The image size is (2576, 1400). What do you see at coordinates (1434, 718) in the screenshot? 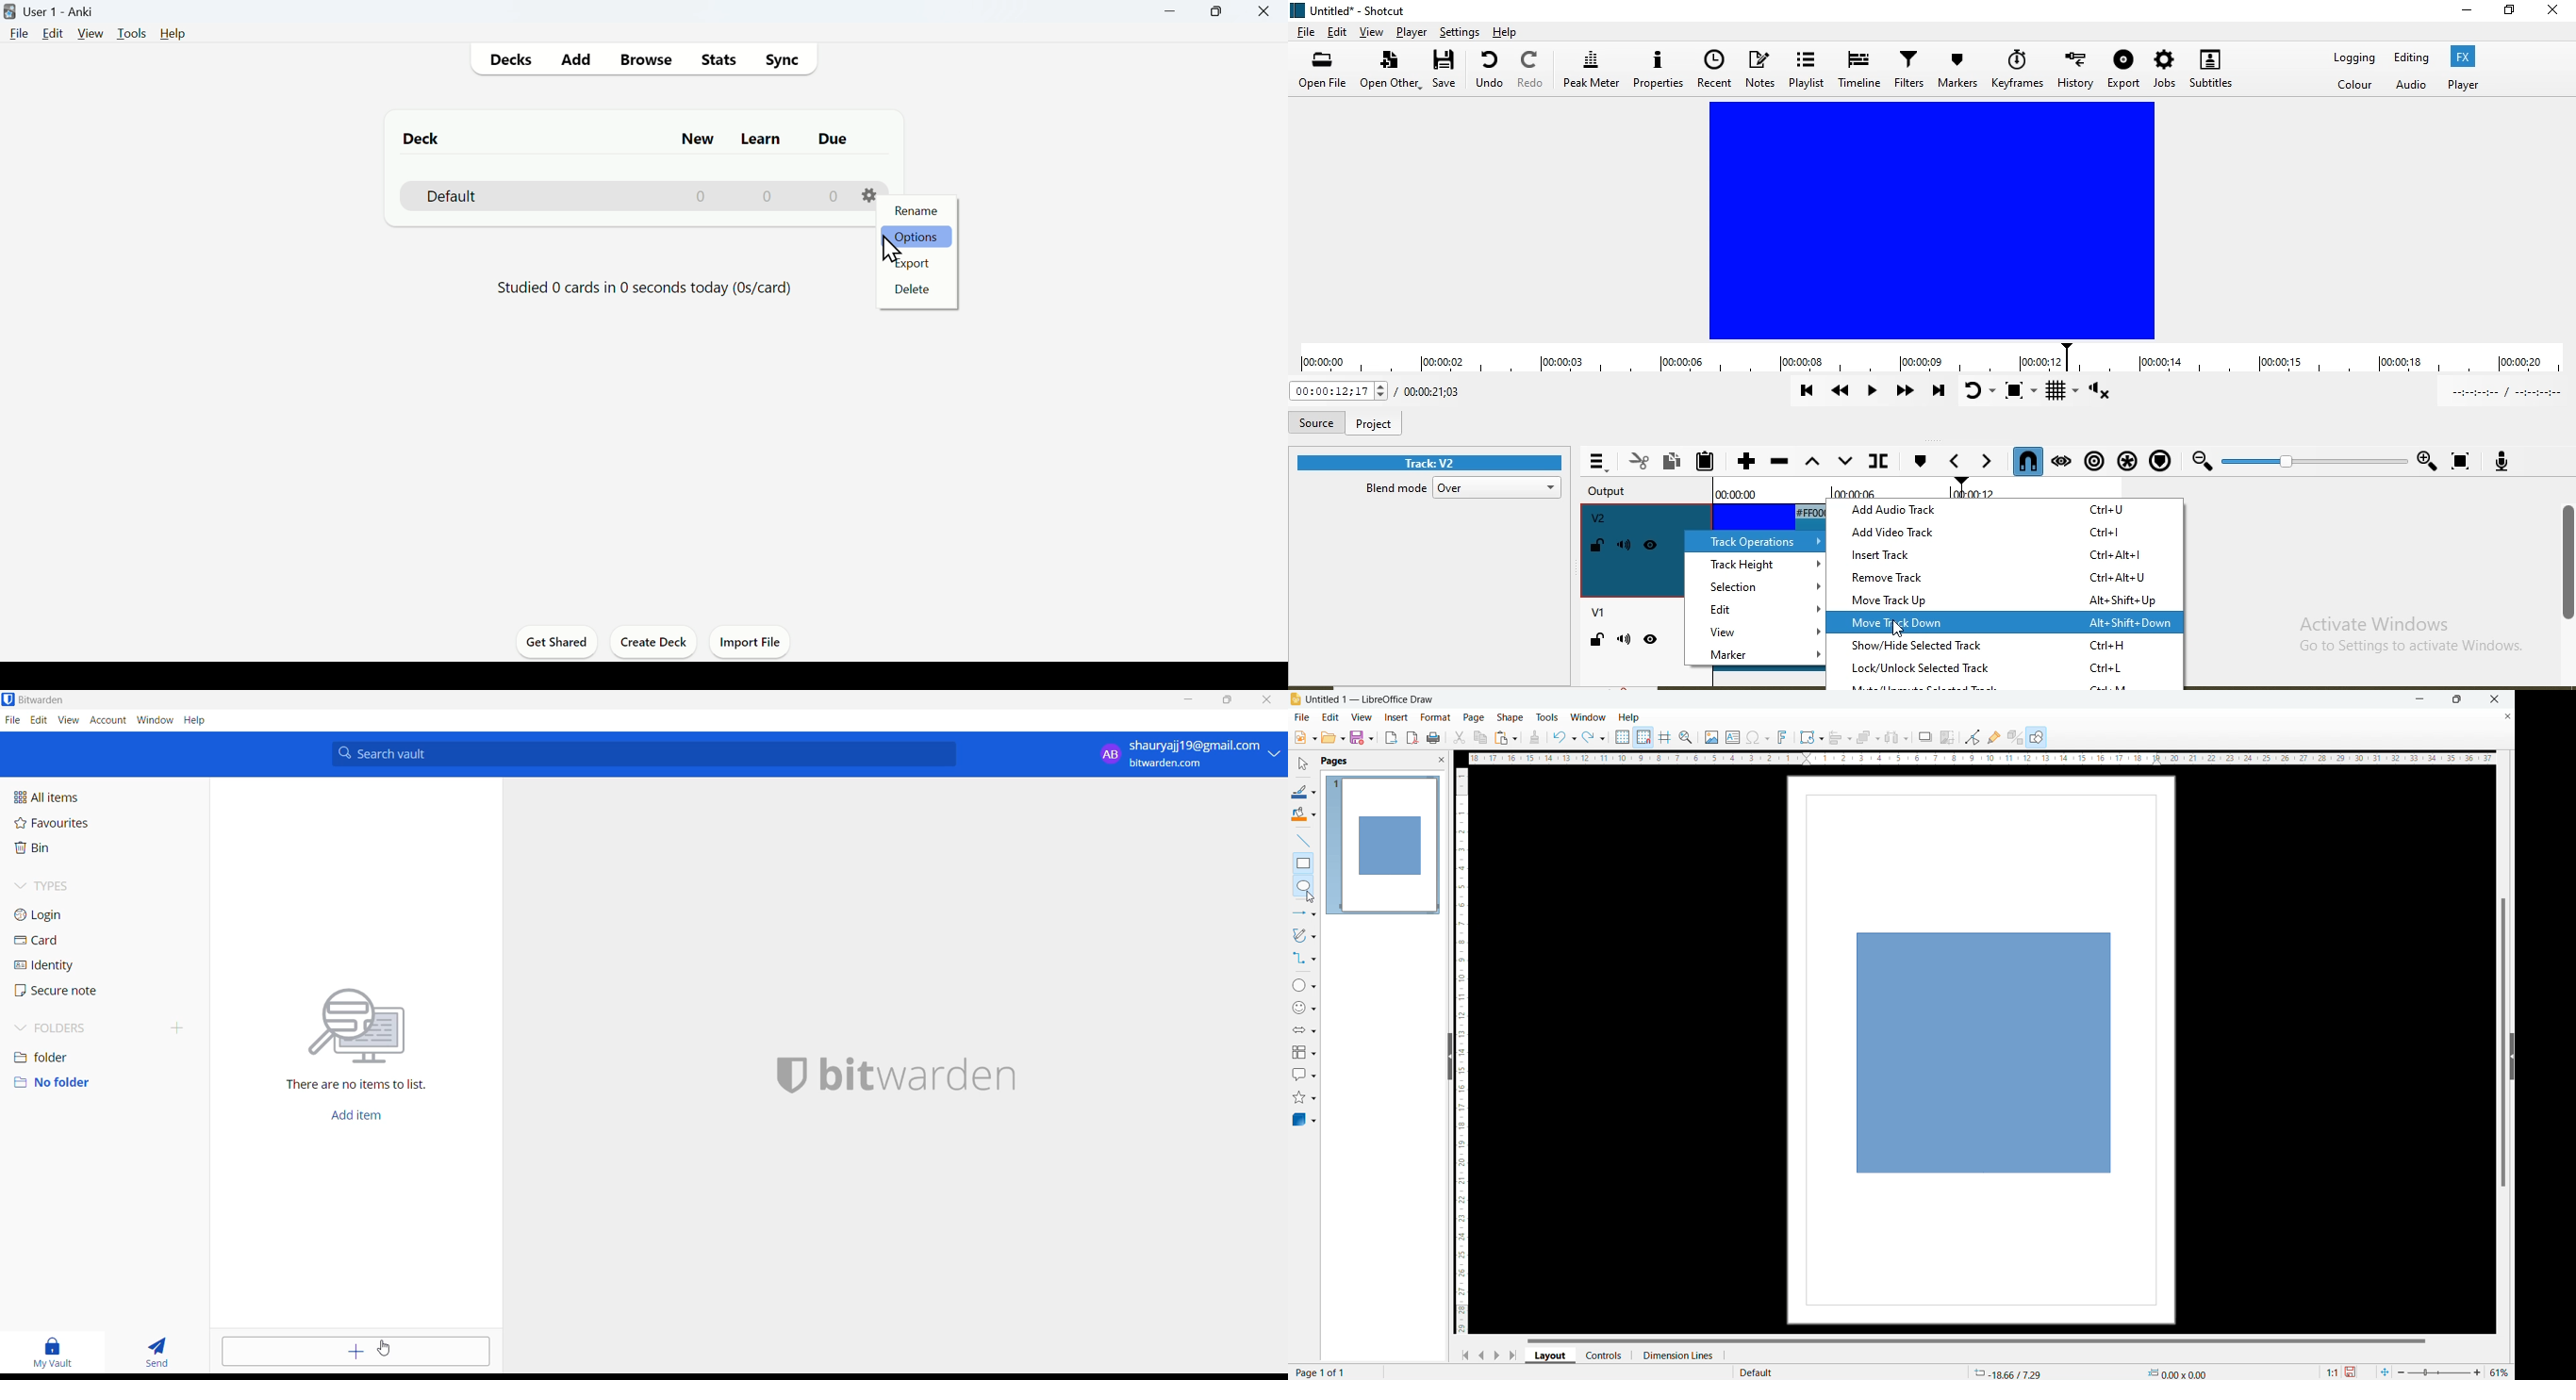
I see `format` at bounding box center [1434, 718].